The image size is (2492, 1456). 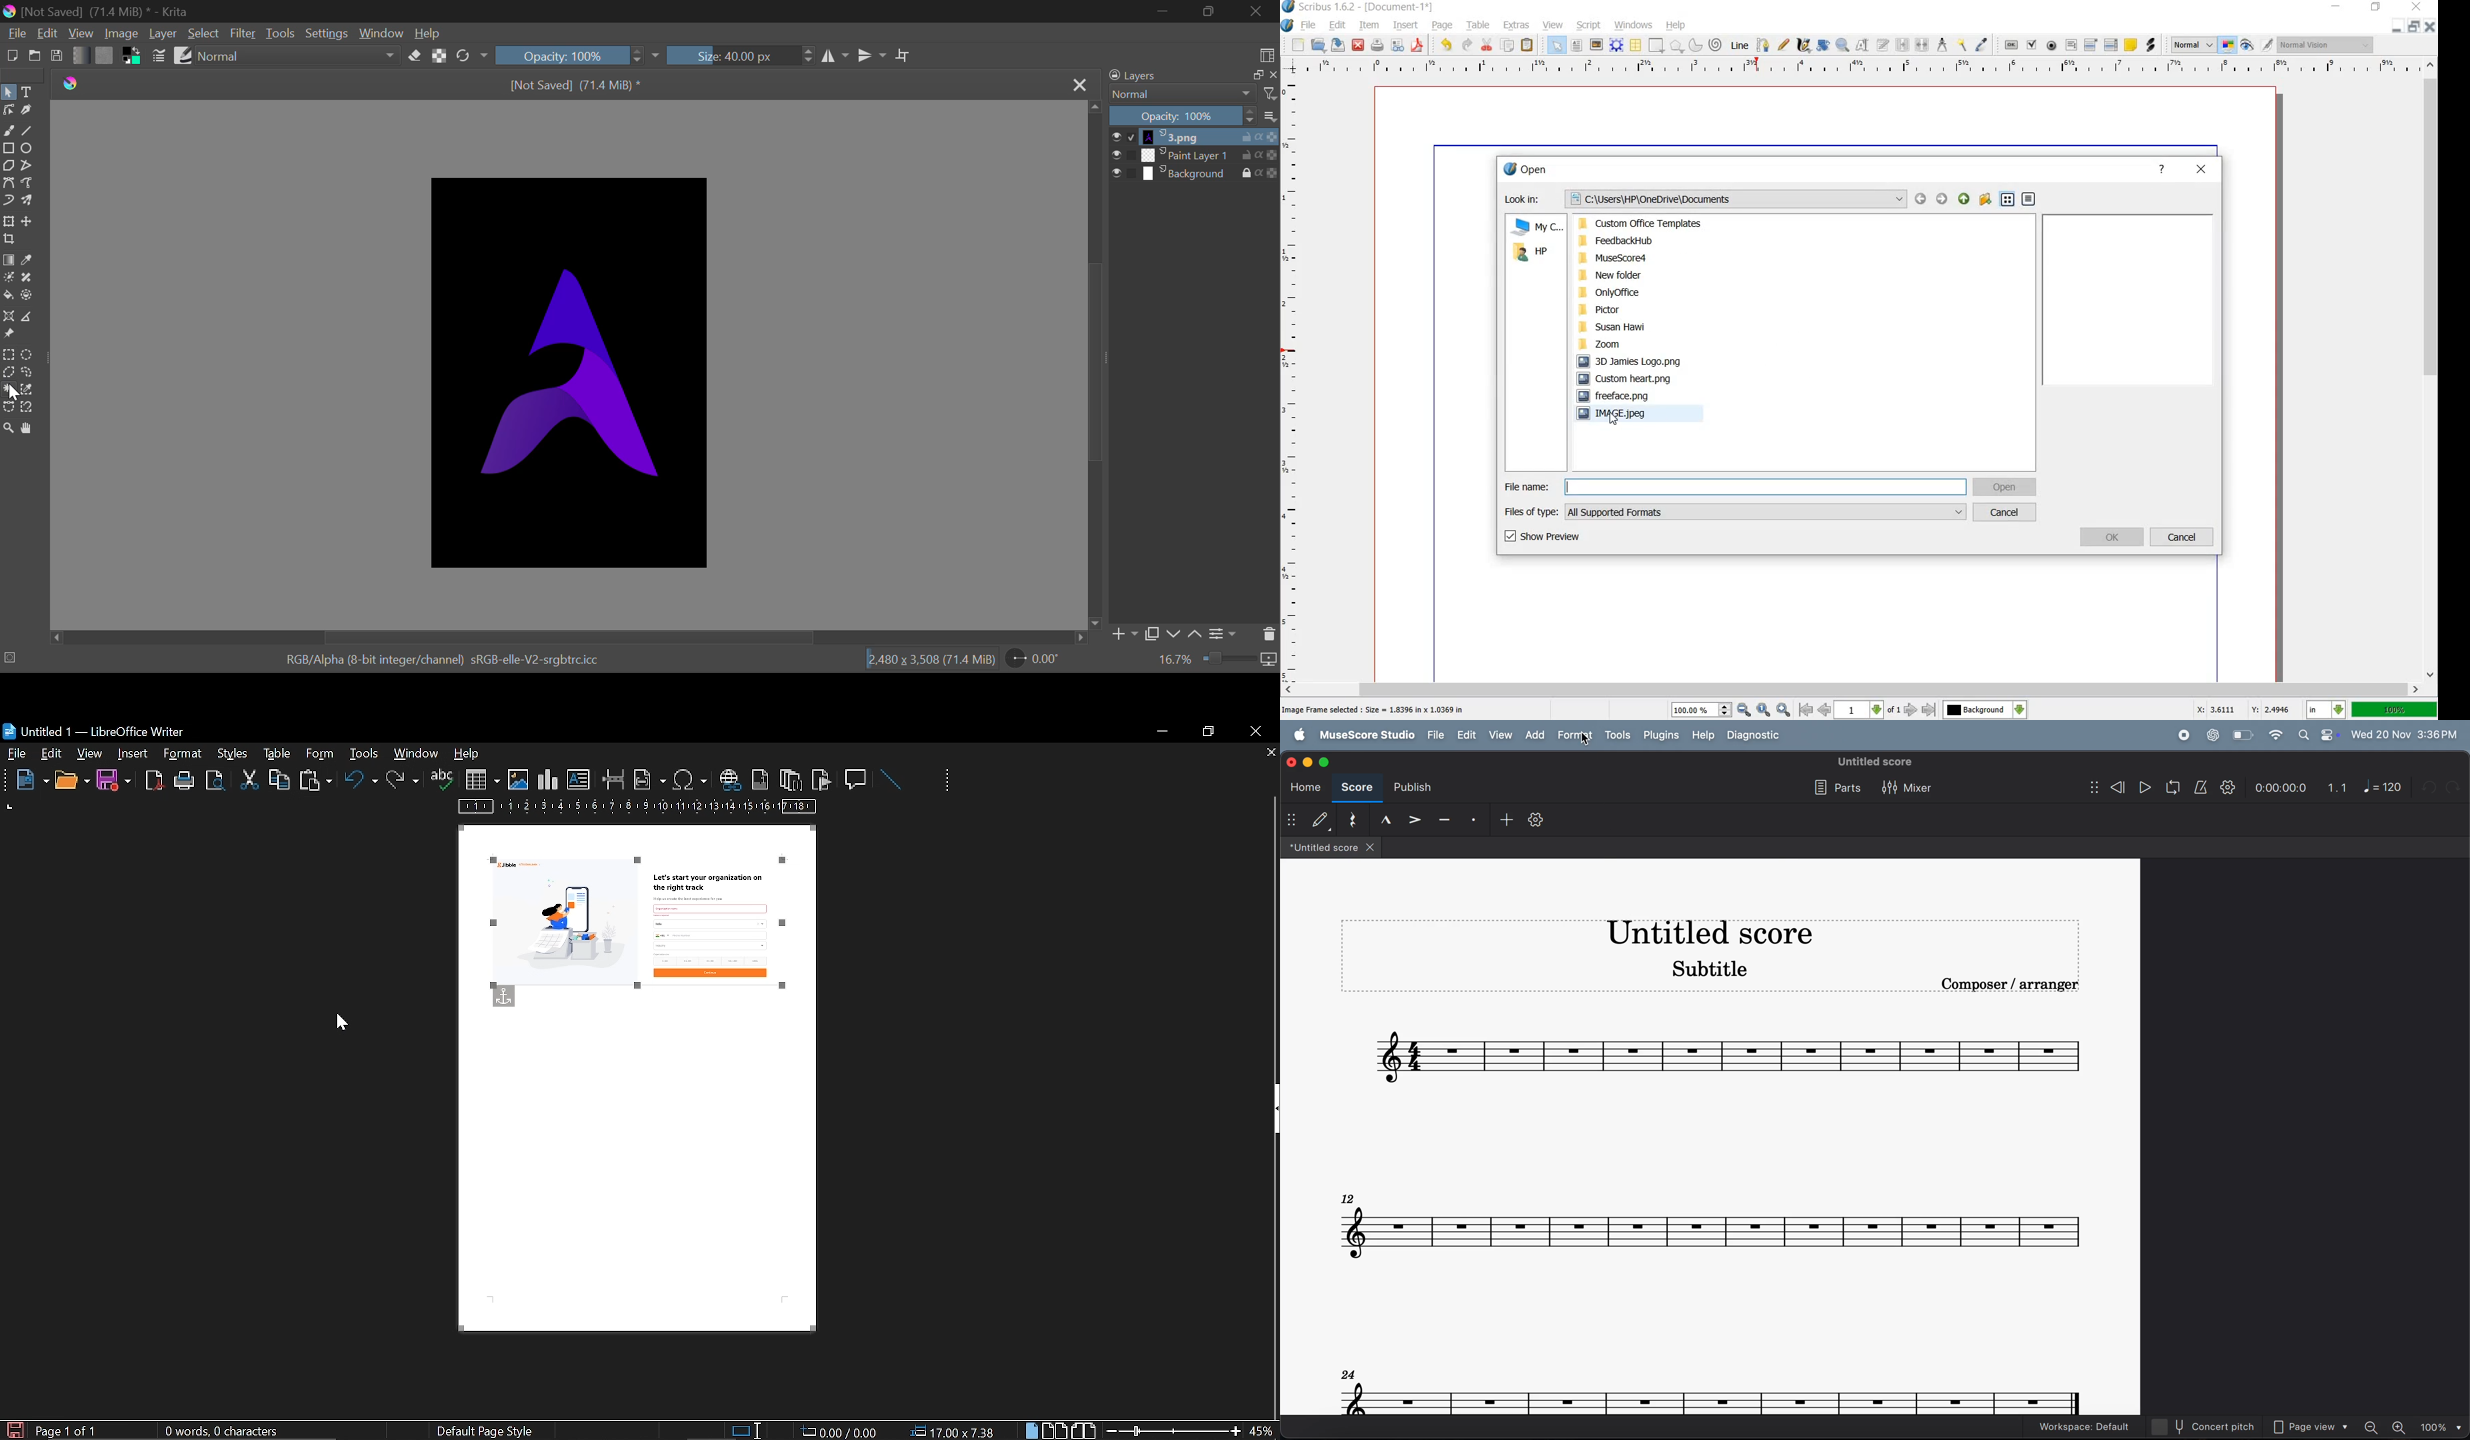 What do you see at coordinates (1617, 239) in the screenshot?
I see `FeedbackHub` at bounding box center [1617, 239].